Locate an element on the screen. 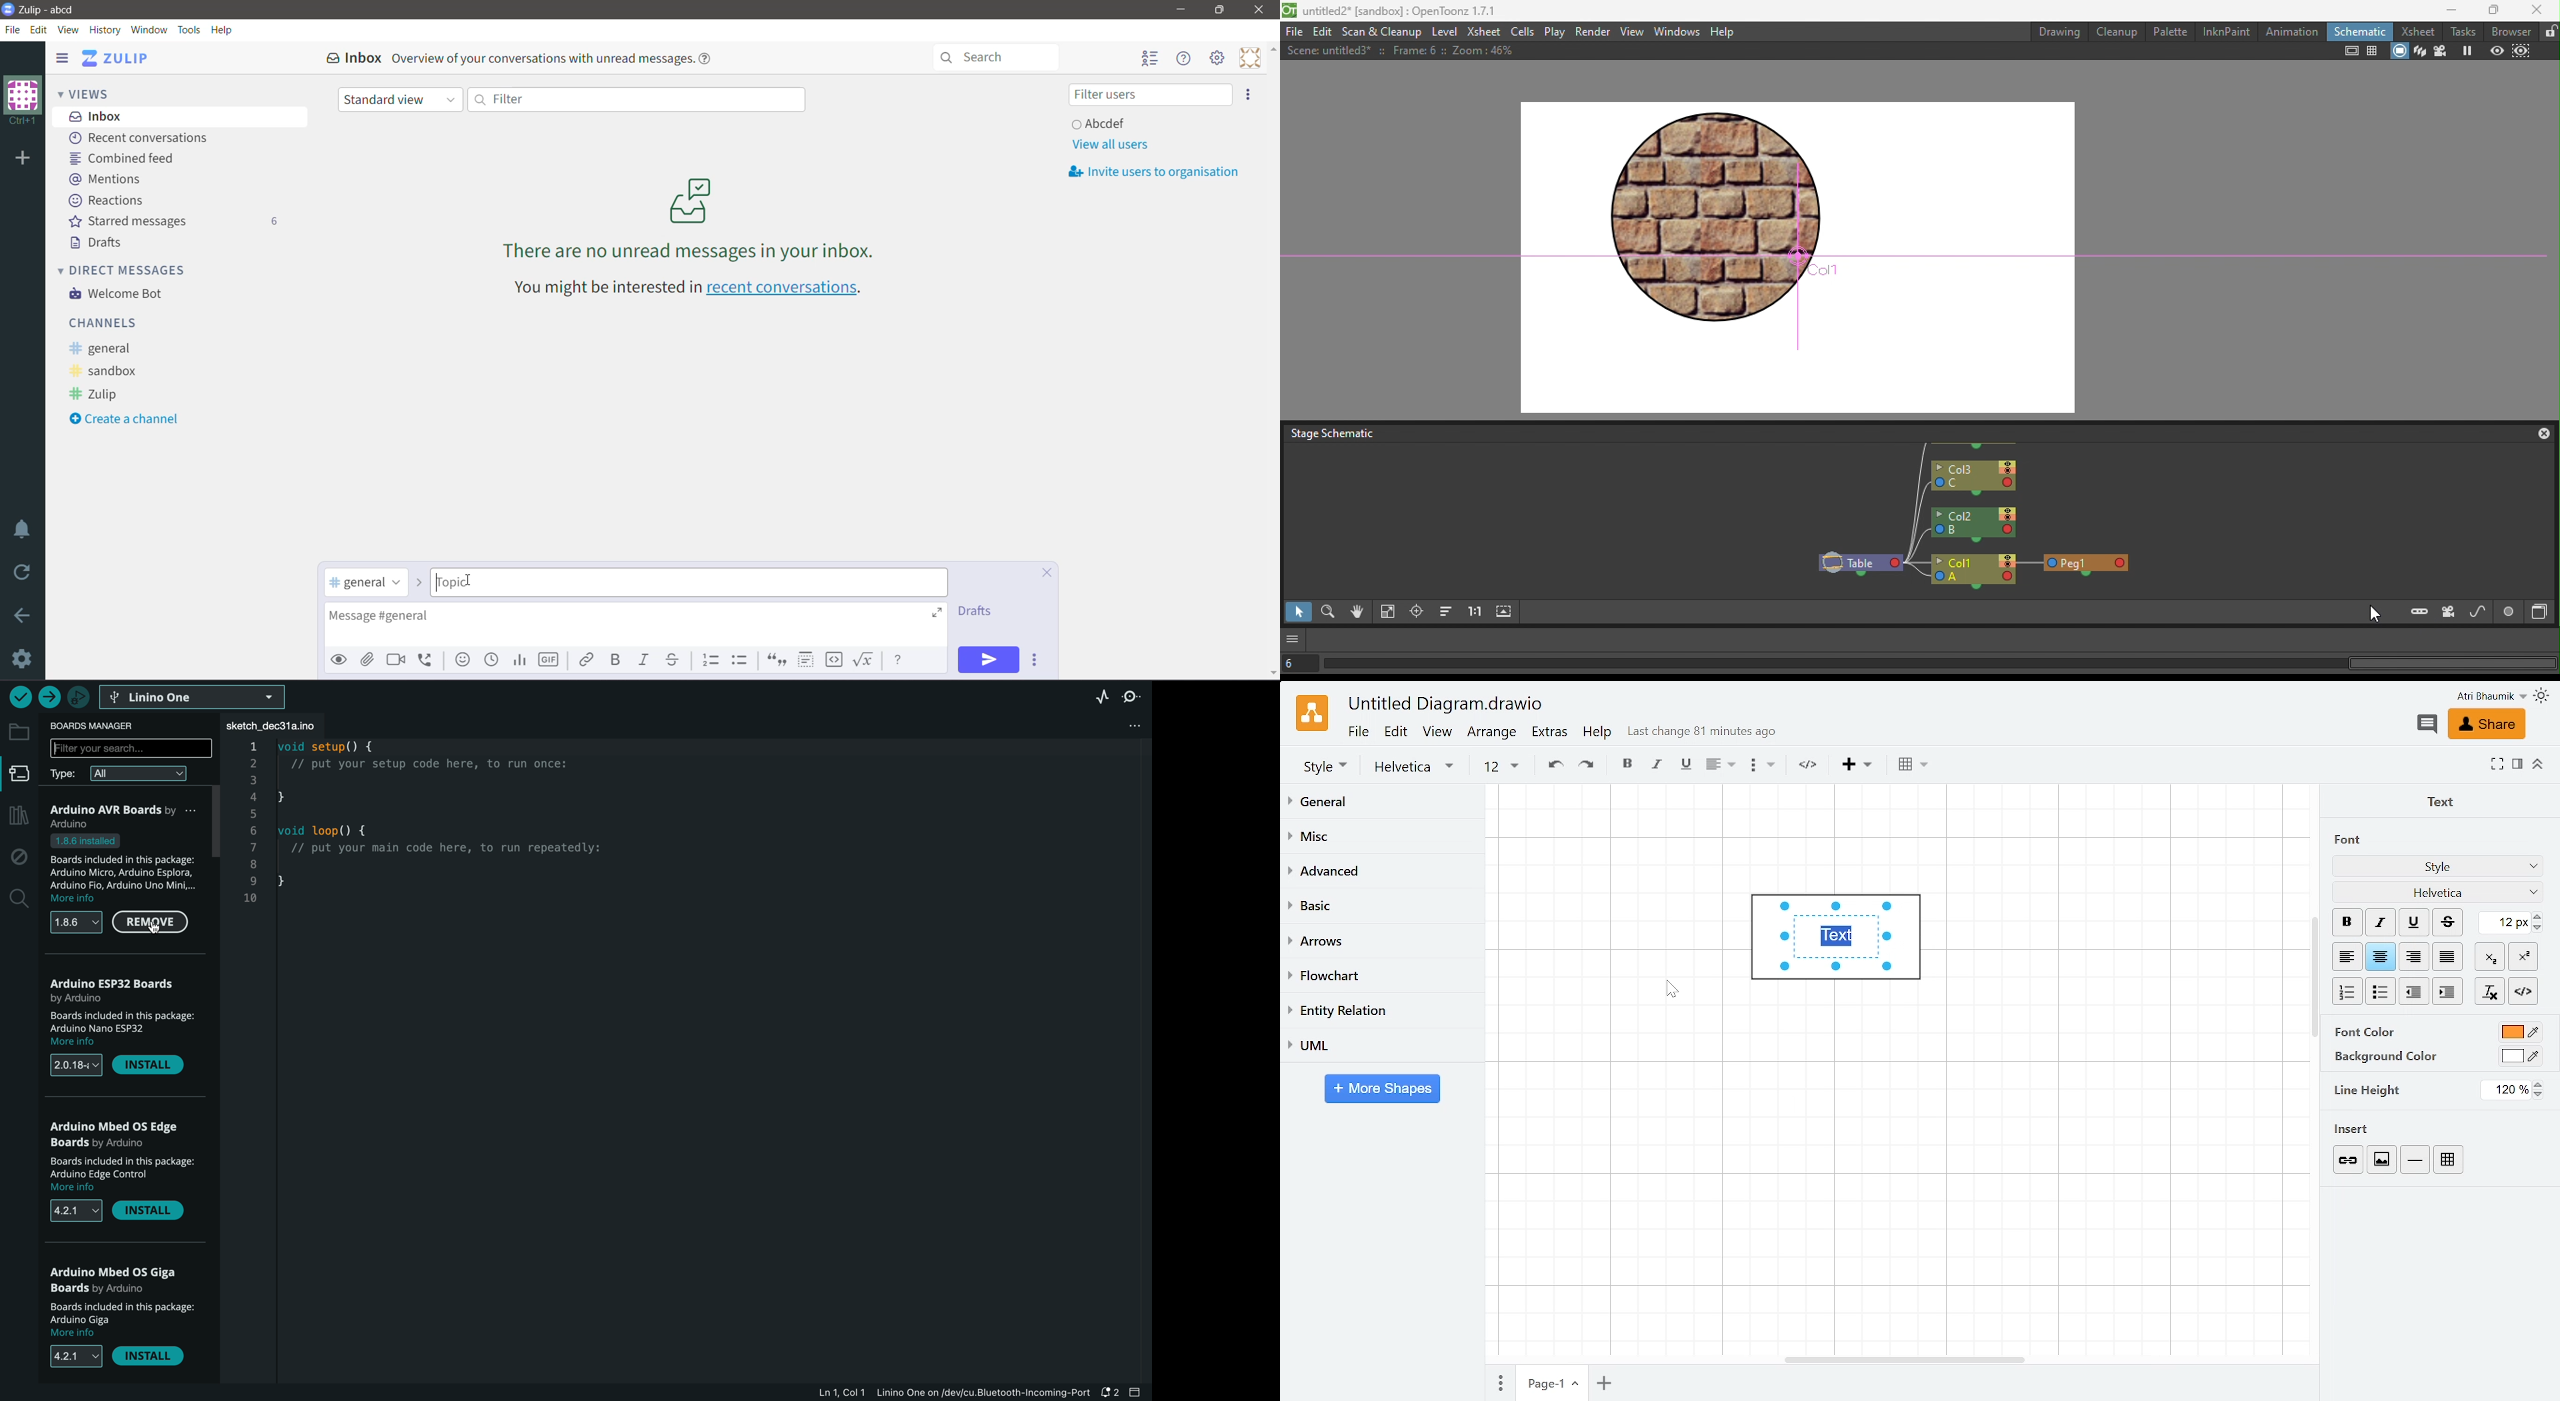 The image size is (2576, 1428). Recent conversations is located at coordinates (143, 139).